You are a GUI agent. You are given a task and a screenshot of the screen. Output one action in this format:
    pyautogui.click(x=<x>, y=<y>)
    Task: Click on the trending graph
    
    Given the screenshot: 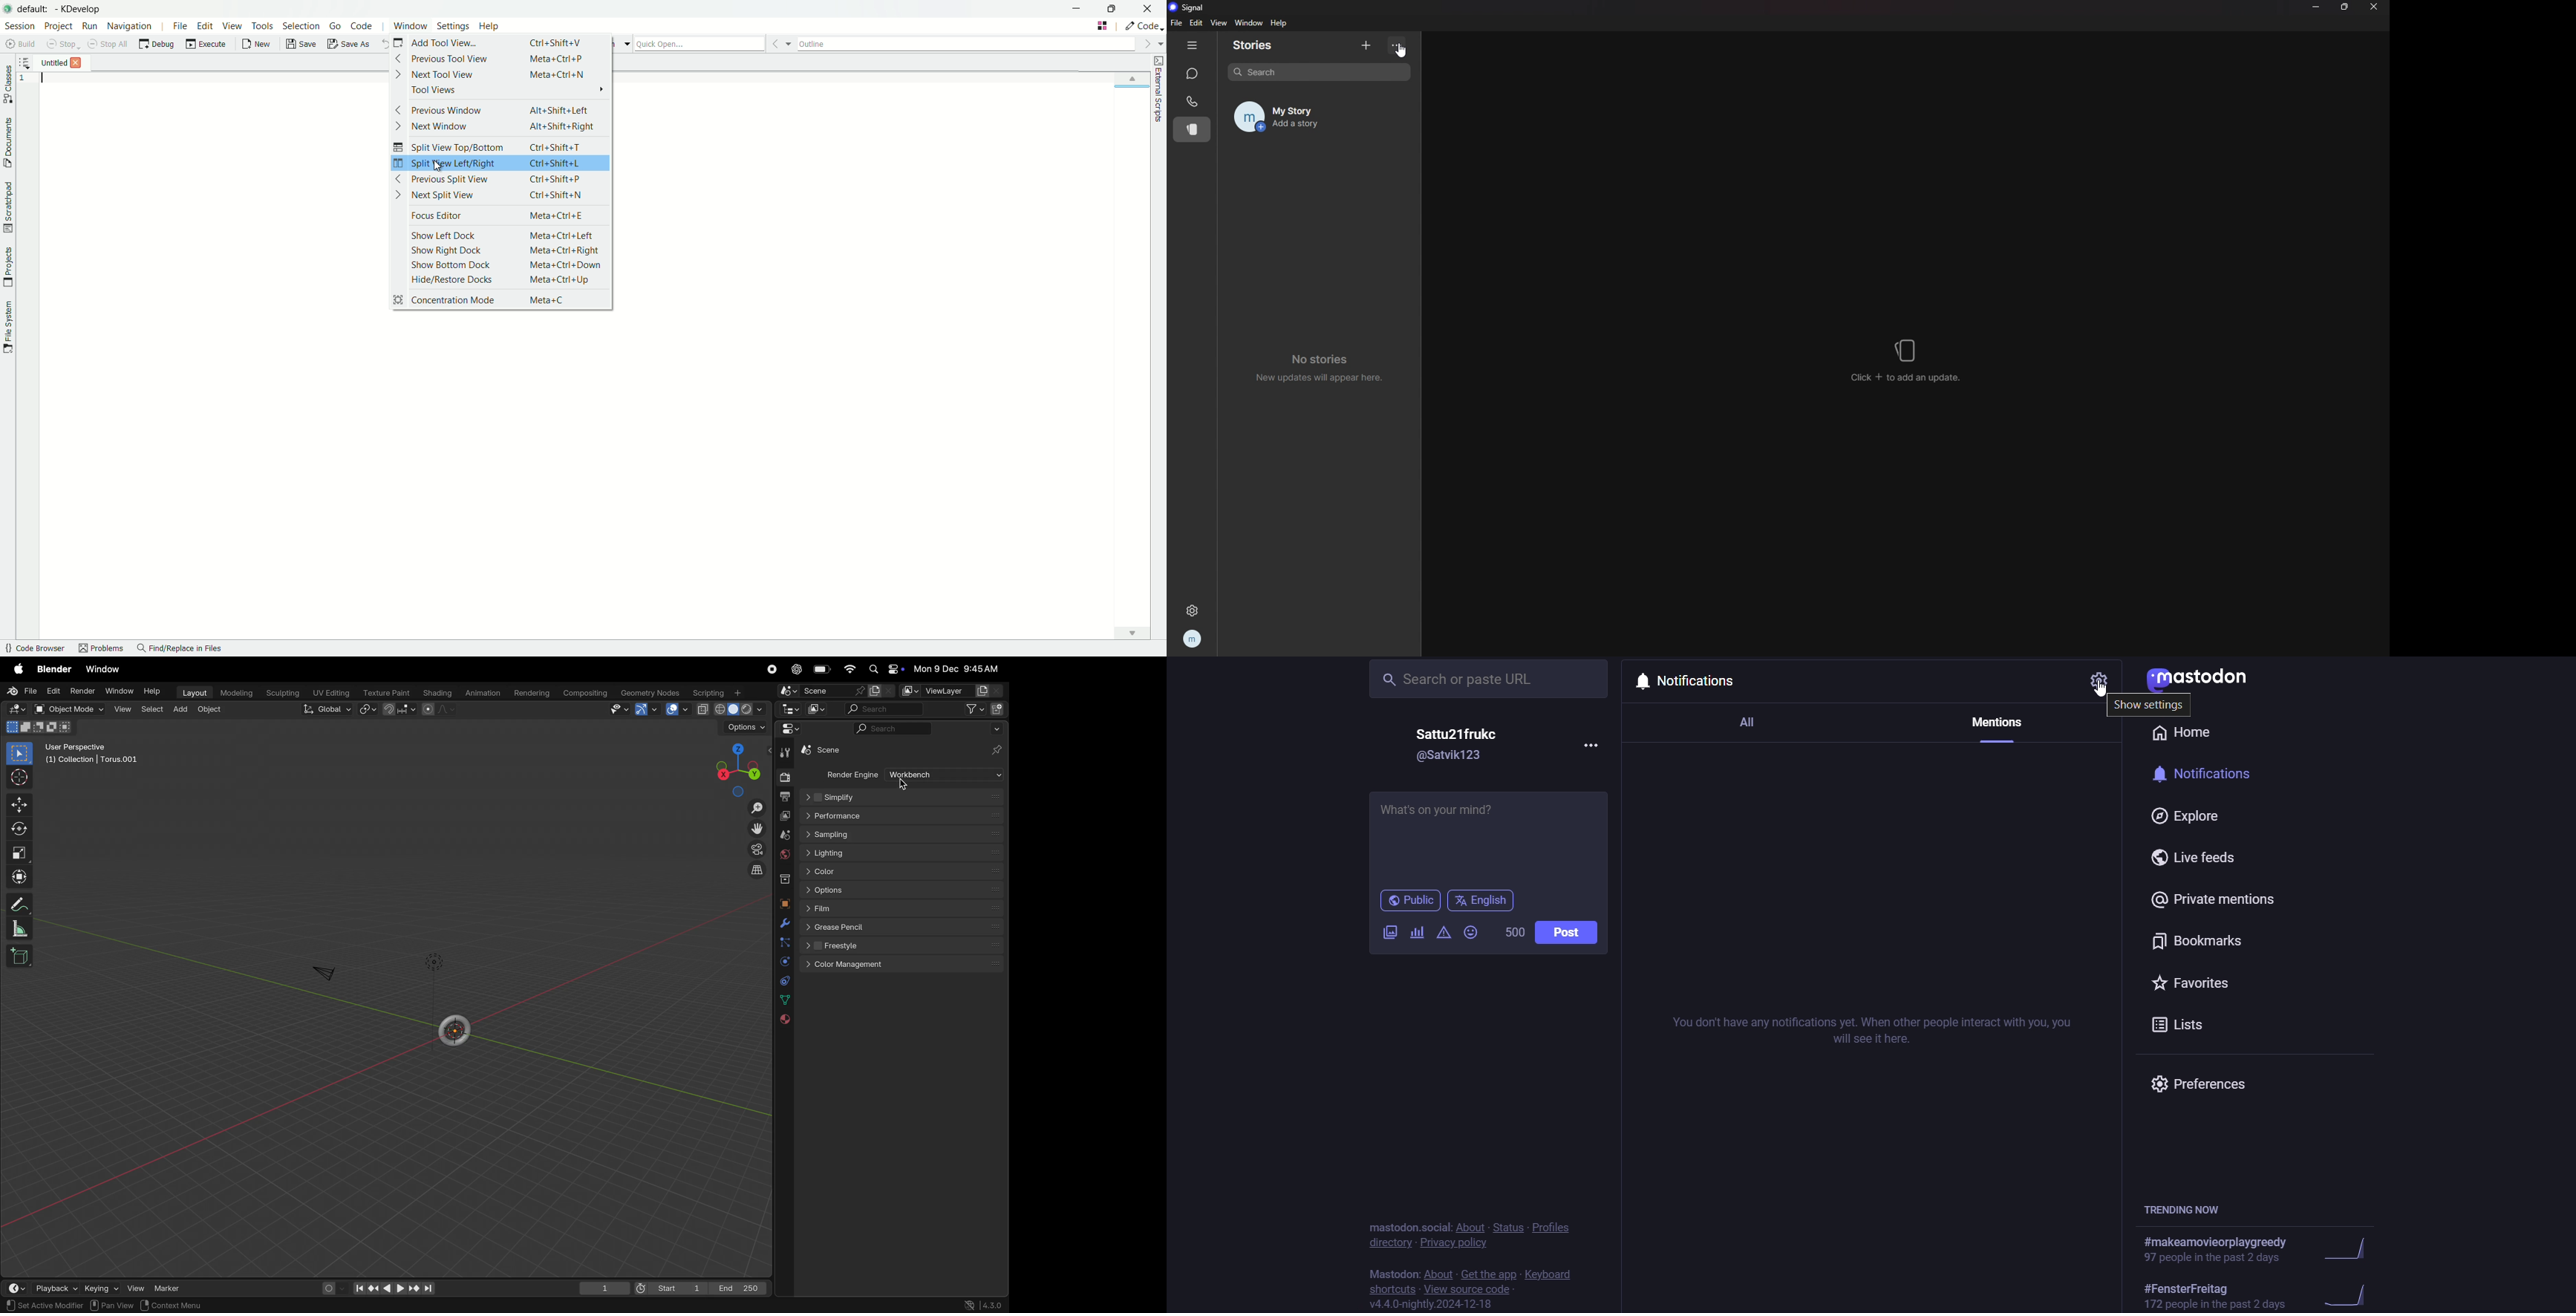 What is the action you would take?
    pyautogui.click(x=2344, y=1296)
    